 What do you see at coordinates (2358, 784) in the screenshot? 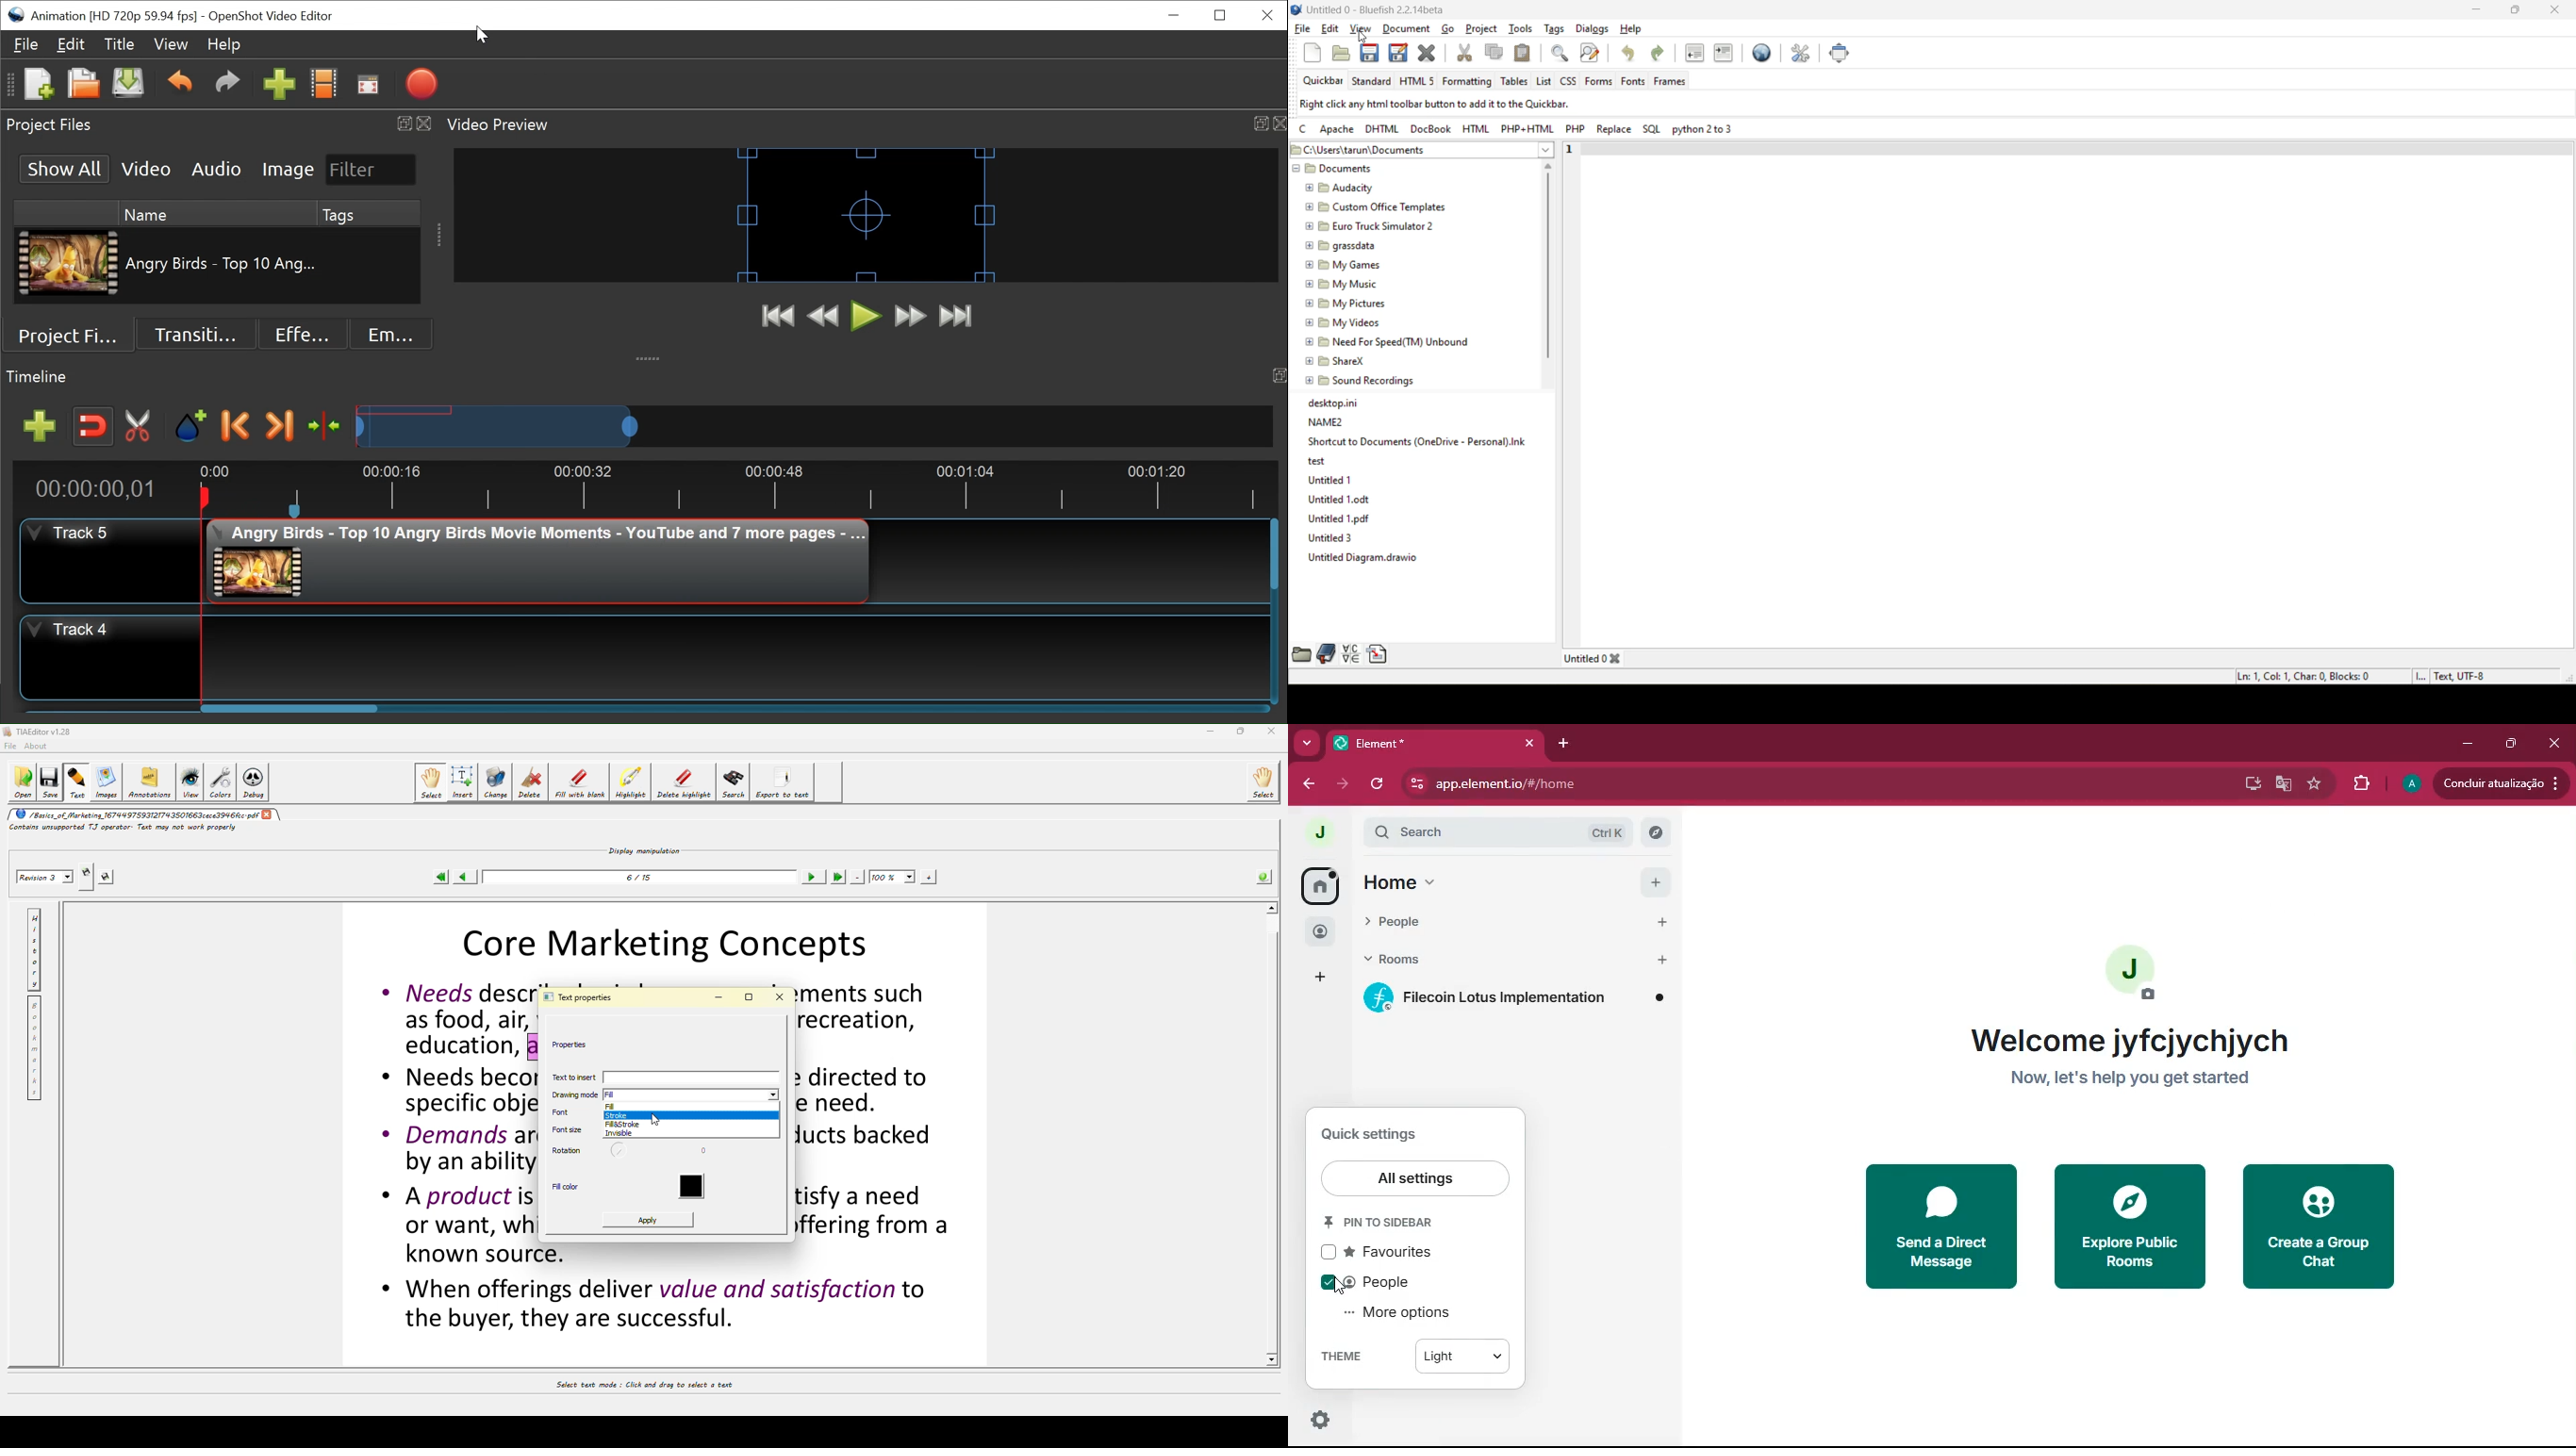
I see `extensions` at bounding box center [2358, 784].